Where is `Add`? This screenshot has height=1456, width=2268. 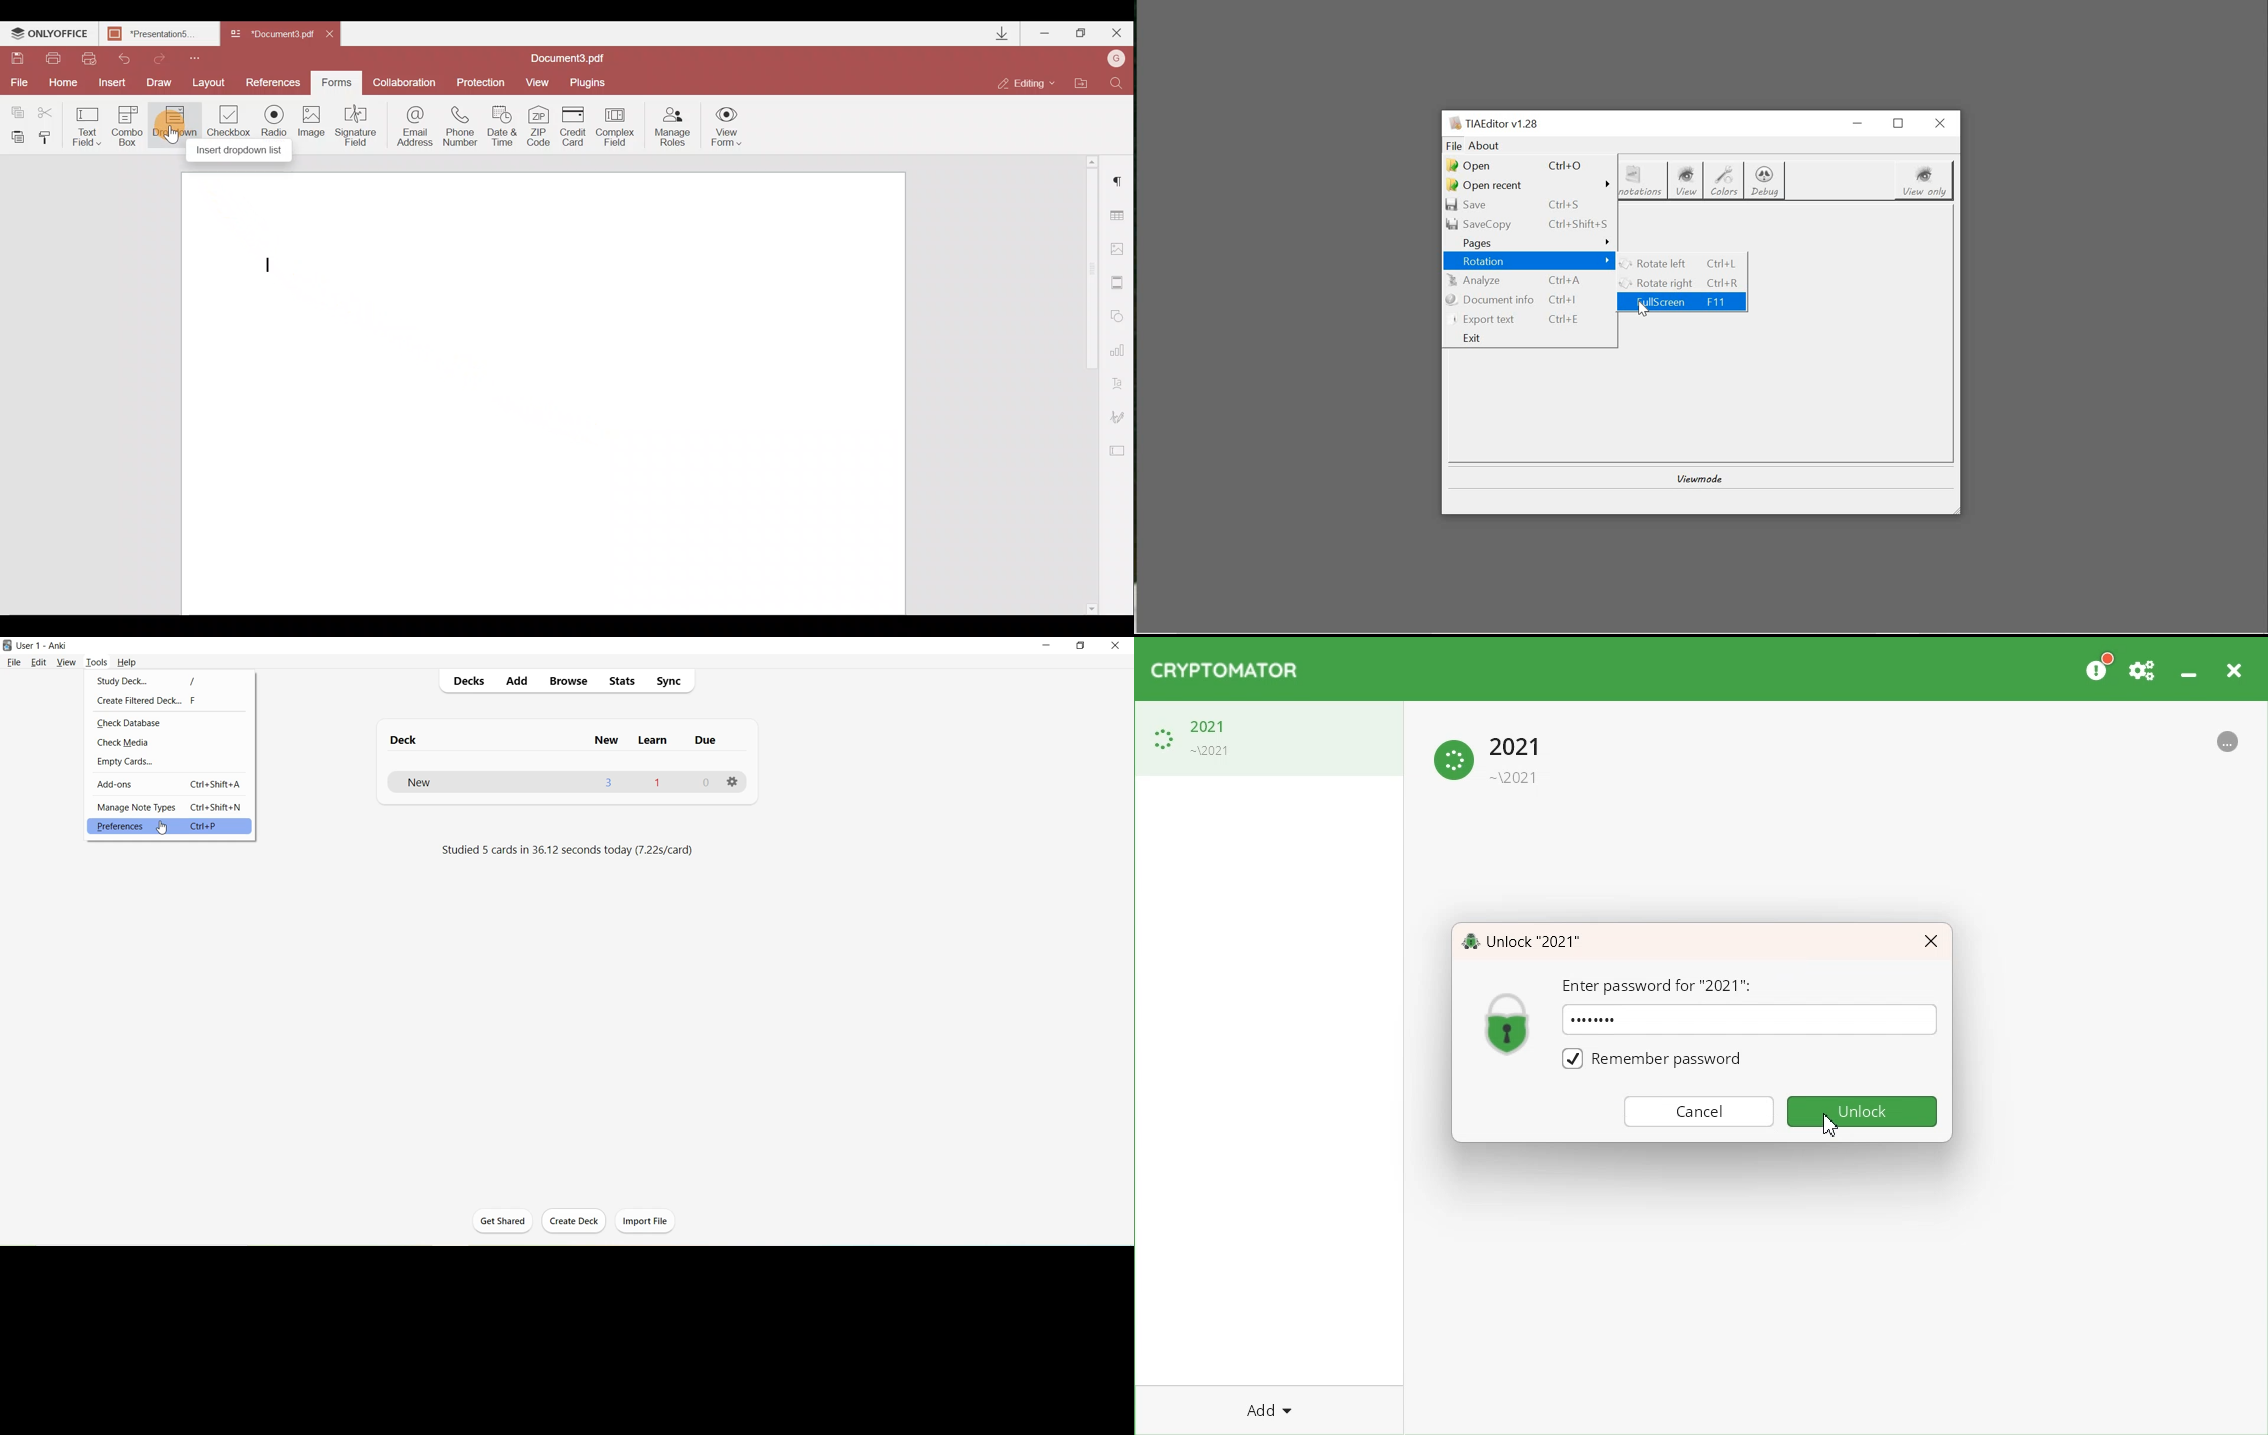
Add is located at coordinates (516, 683).